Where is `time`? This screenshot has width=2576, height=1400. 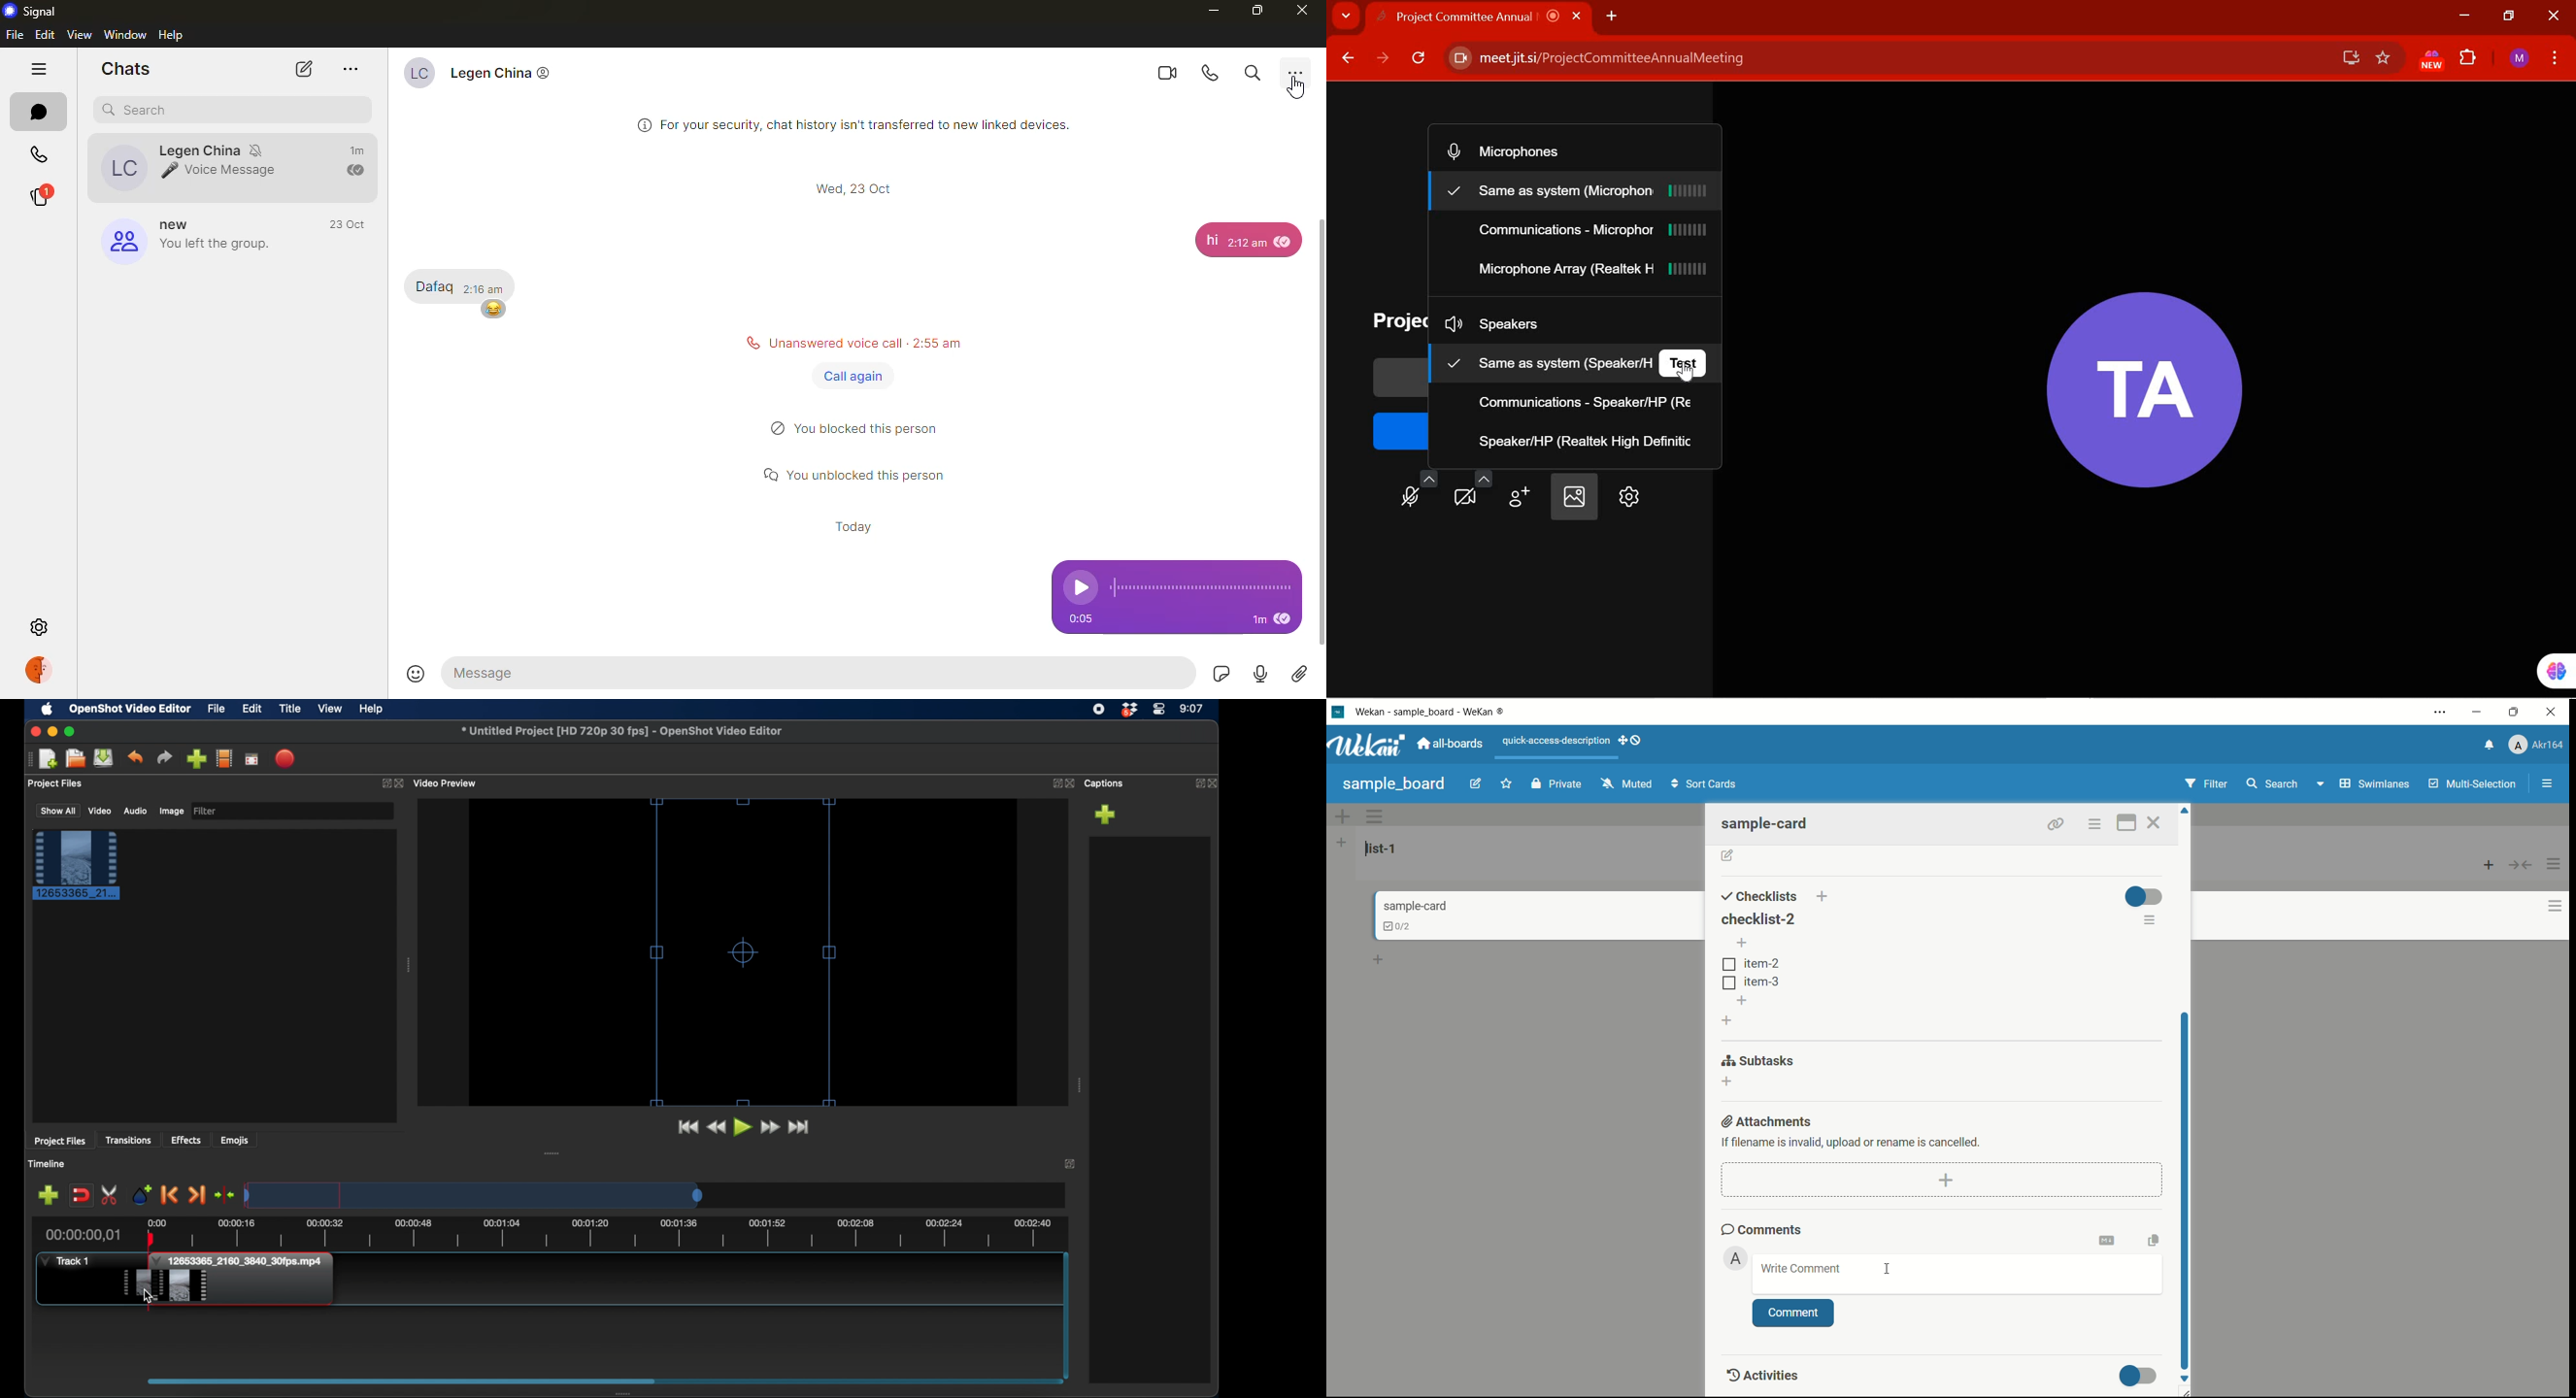
time is located at coordinates (487, 289).